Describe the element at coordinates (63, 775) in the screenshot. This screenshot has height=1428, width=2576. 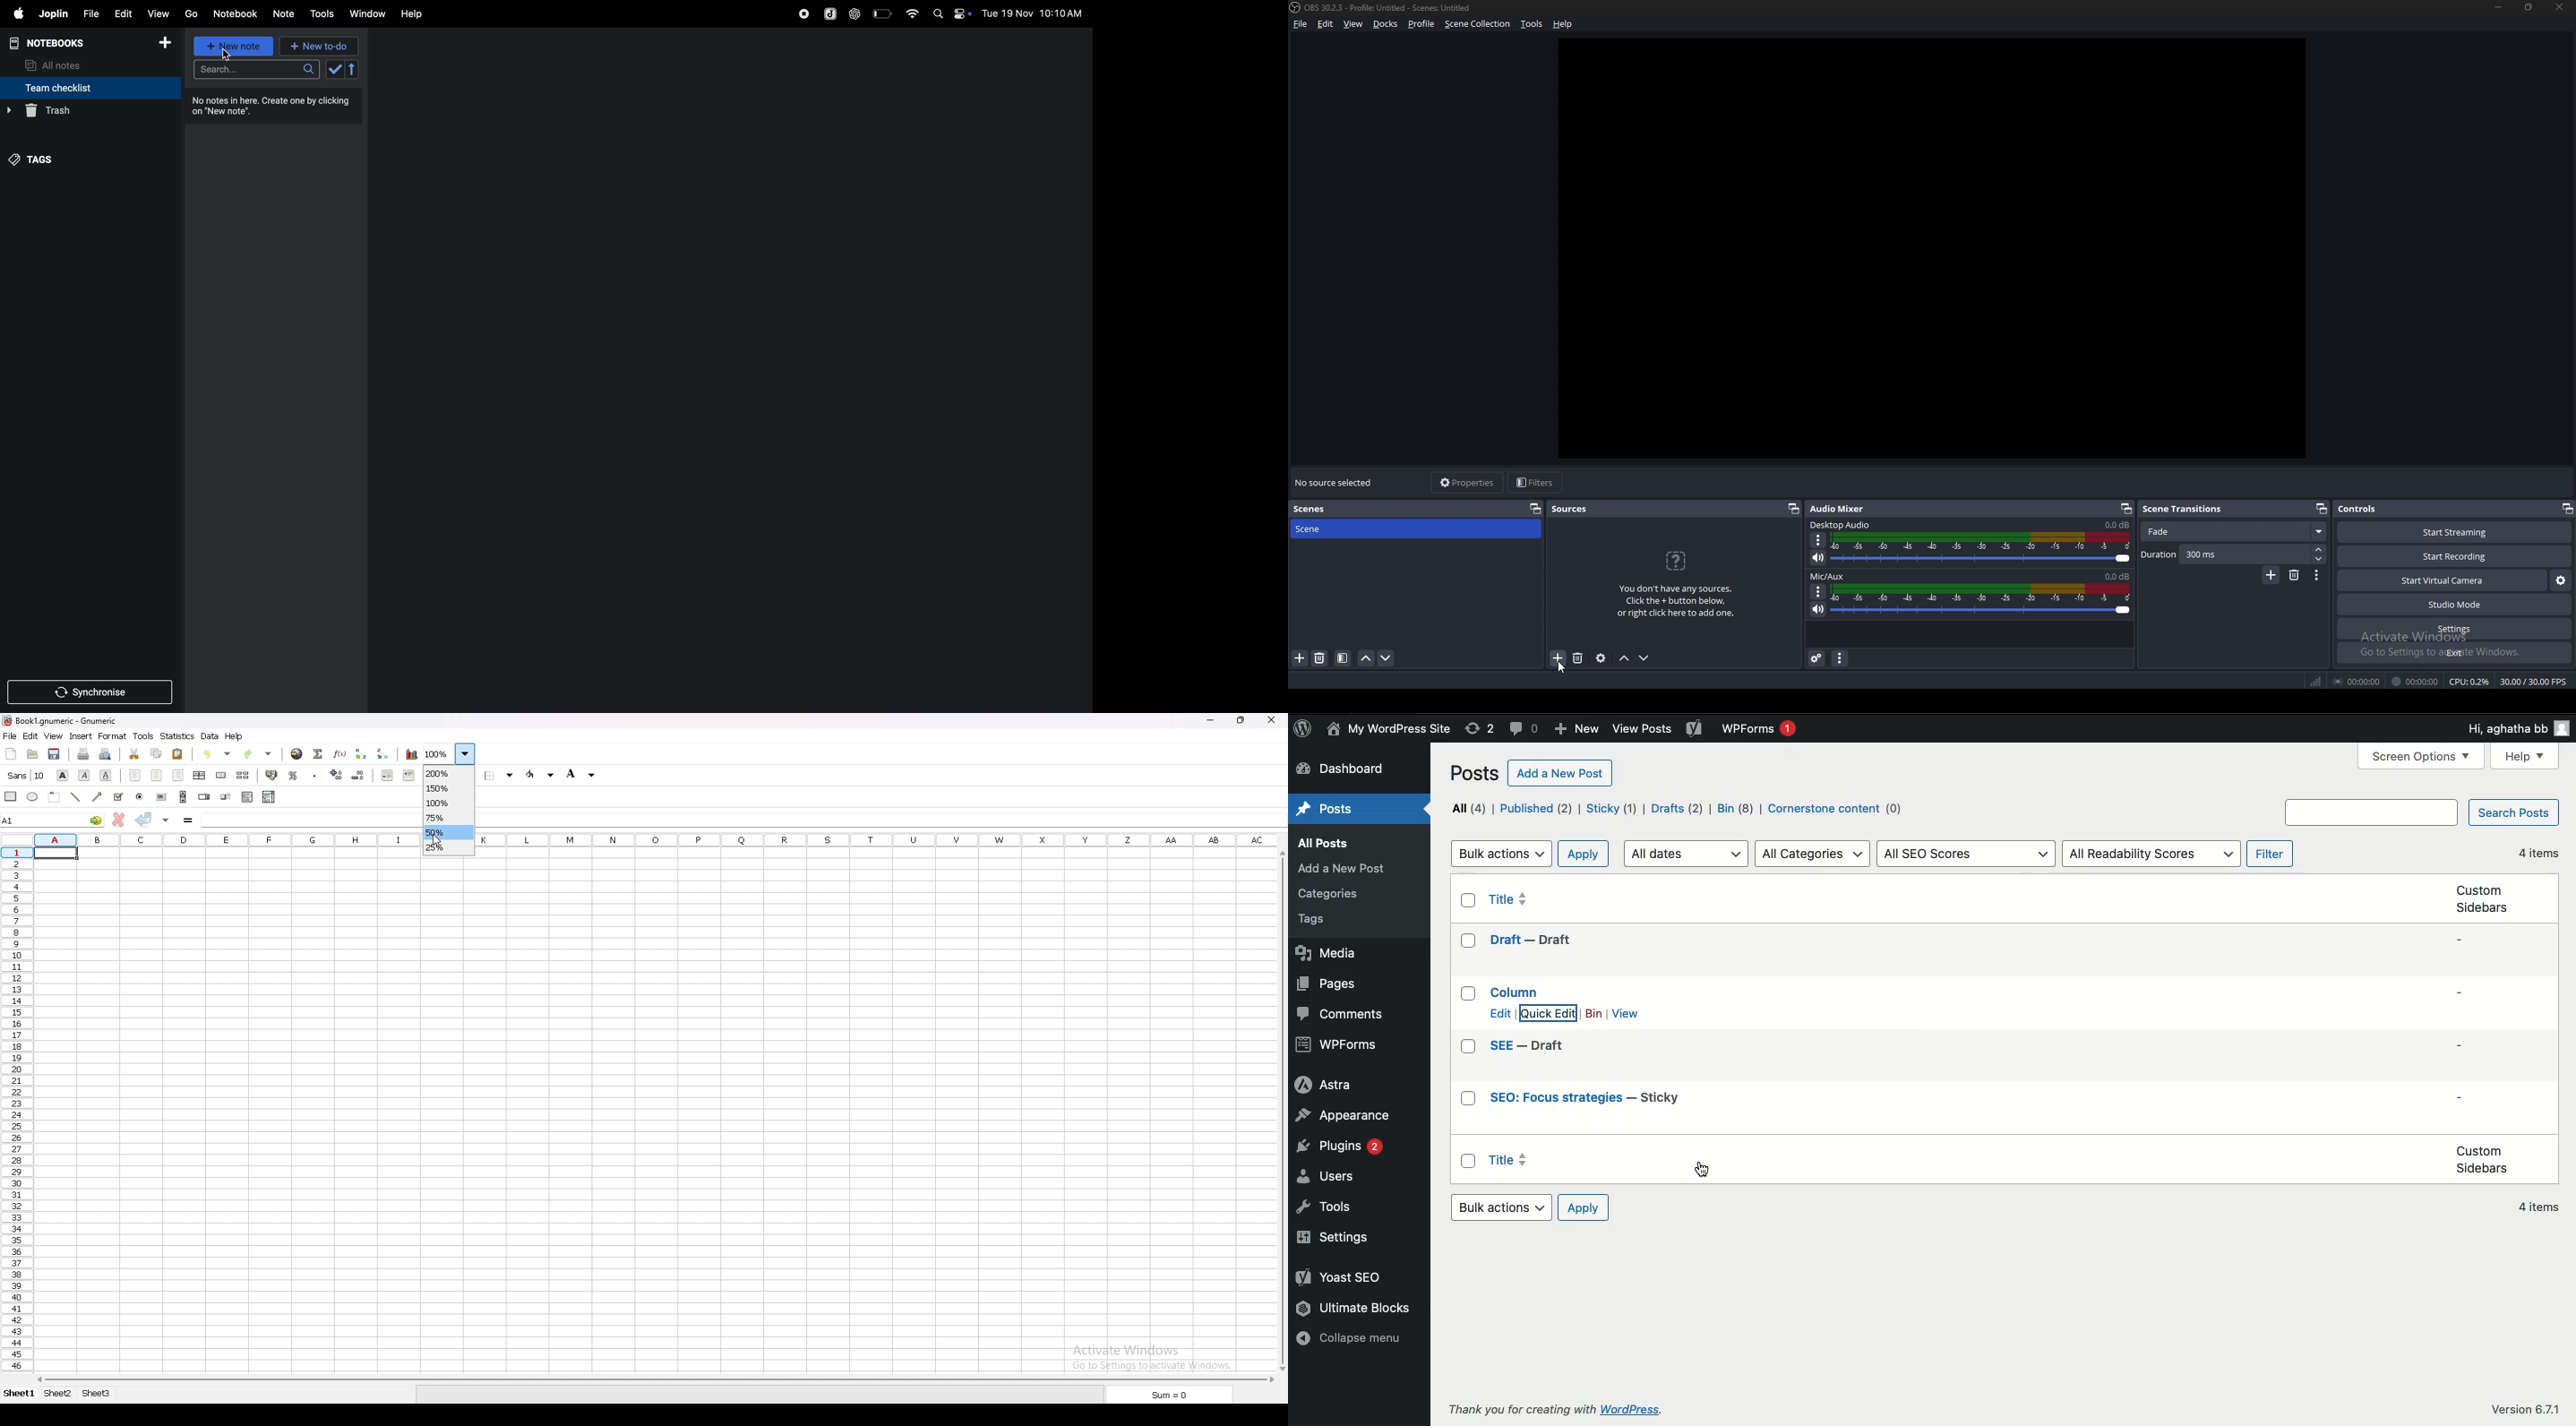
I see `bold` at that location.